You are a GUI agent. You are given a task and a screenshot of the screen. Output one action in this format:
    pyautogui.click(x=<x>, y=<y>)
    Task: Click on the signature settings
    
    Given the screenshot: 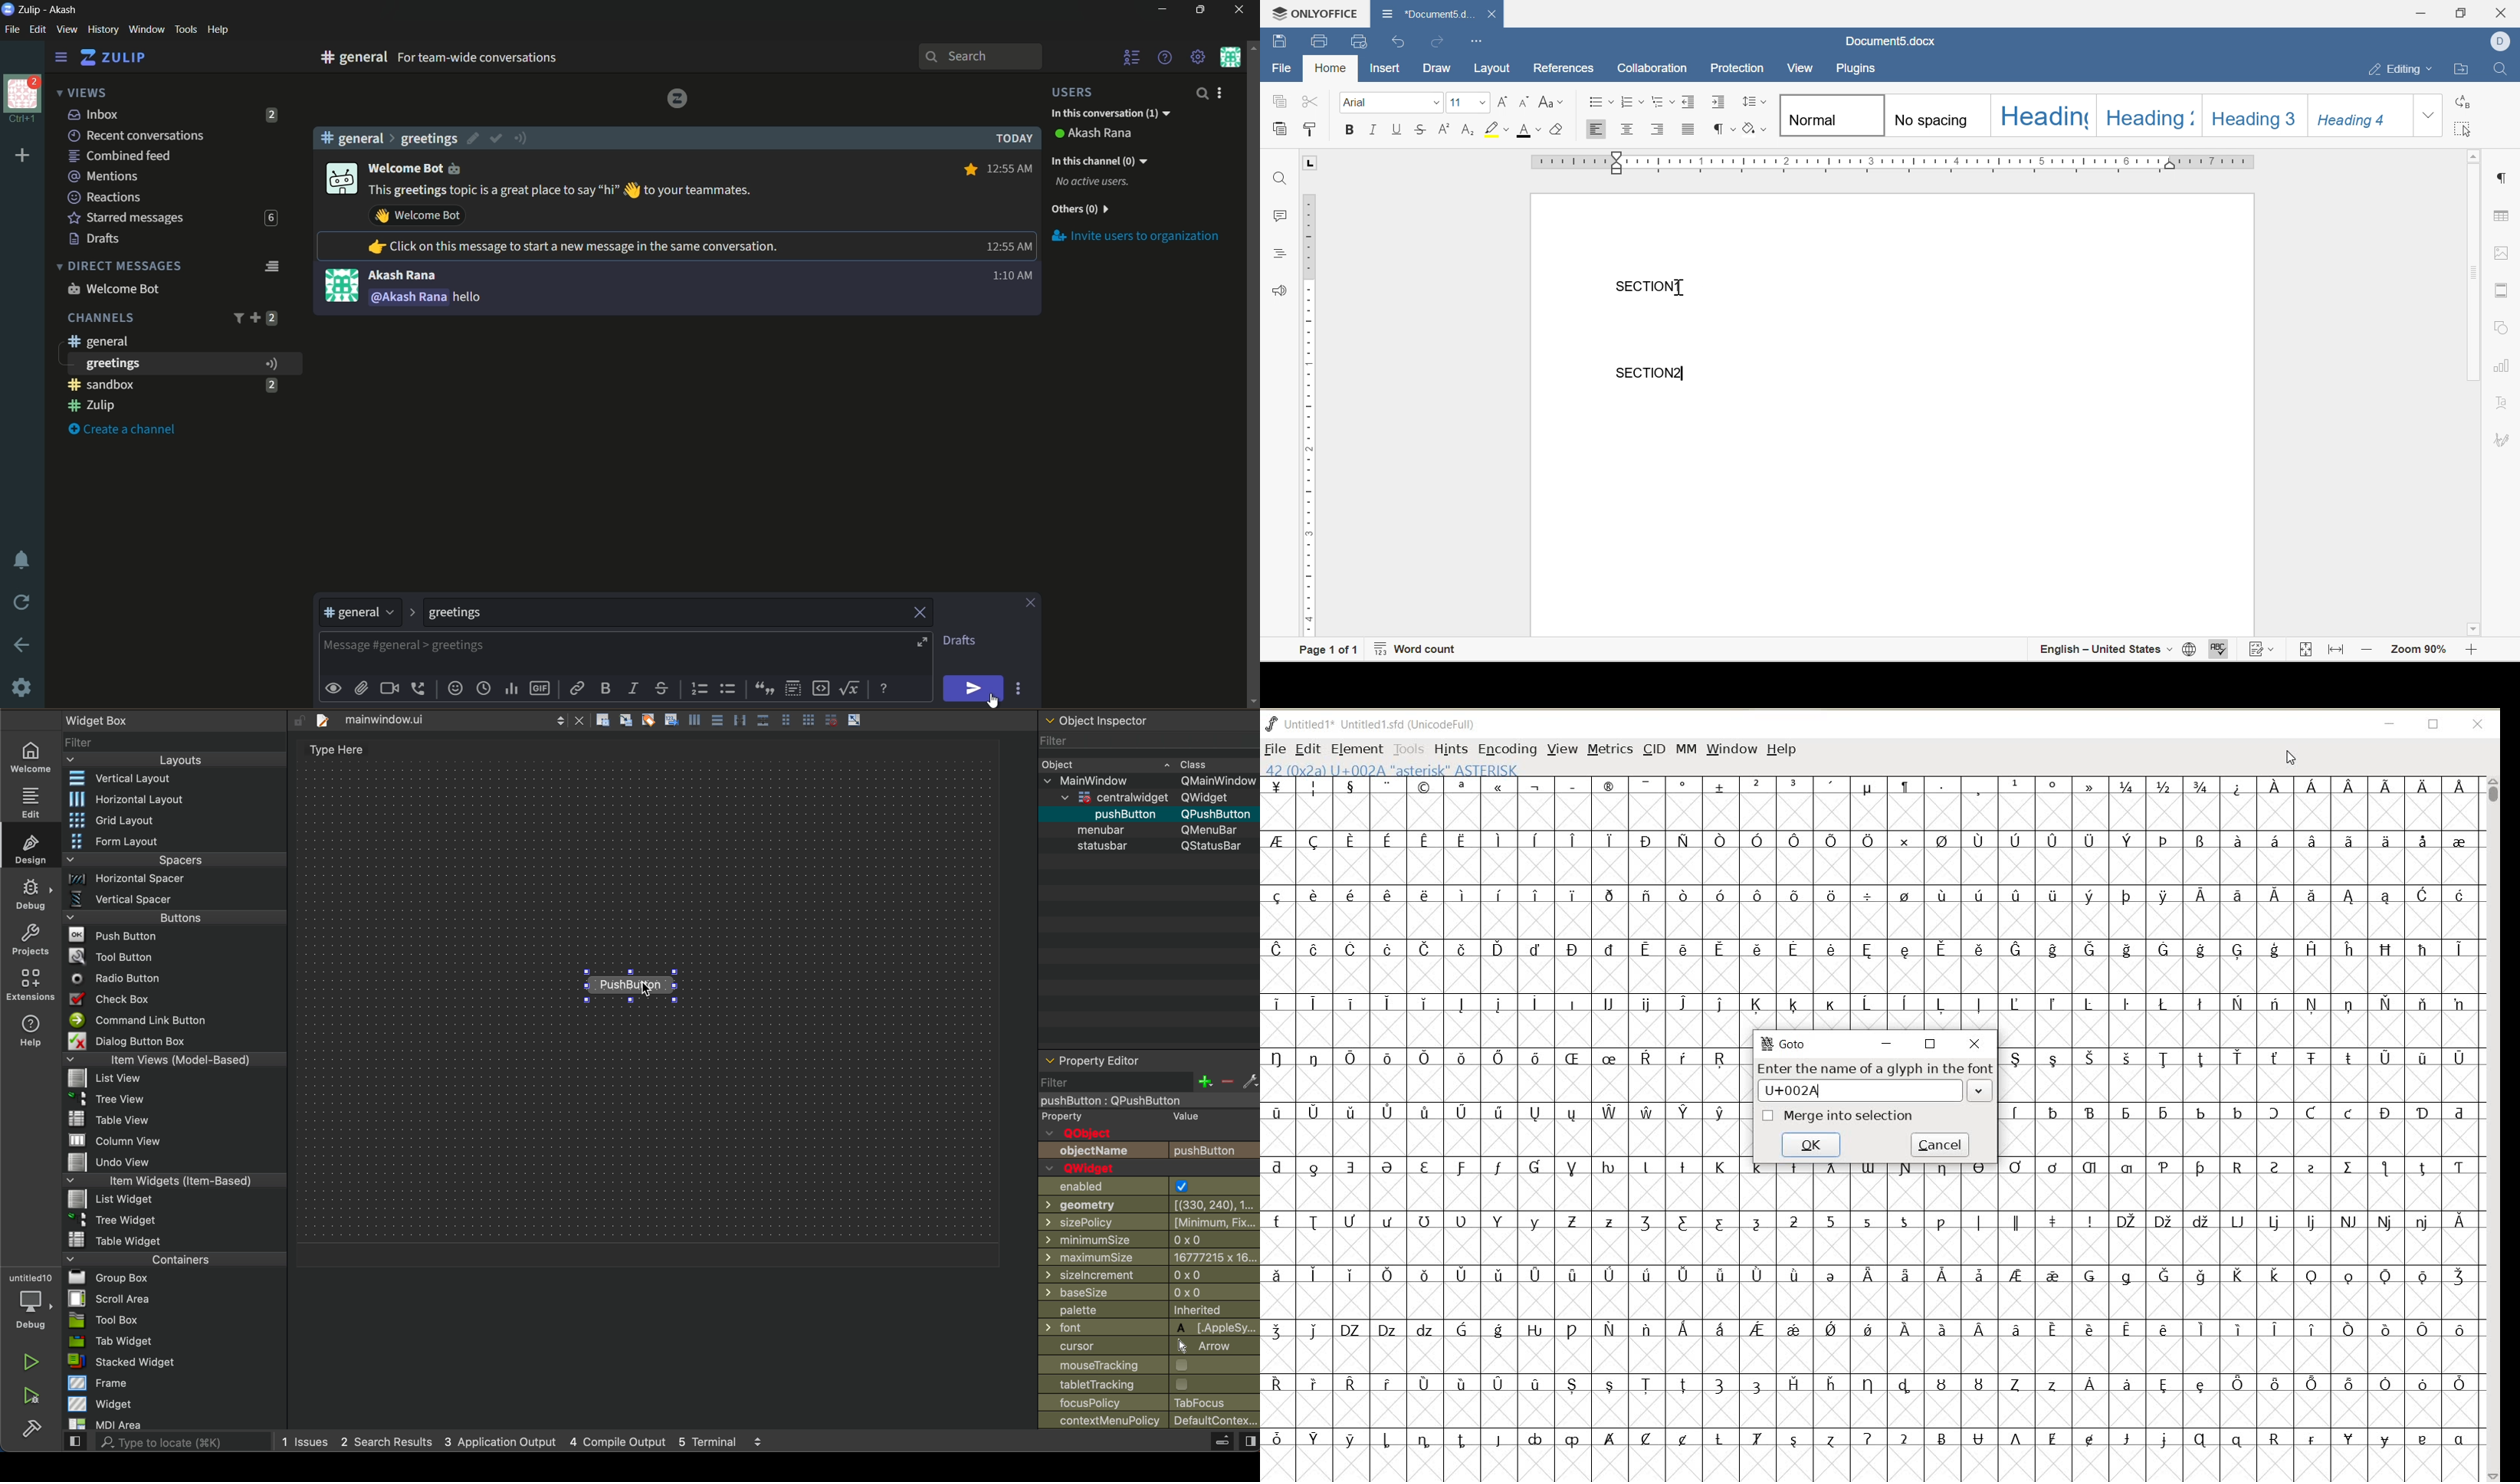 What is the action you would take?
    pyautogui.click(x=2504, y=440)
    